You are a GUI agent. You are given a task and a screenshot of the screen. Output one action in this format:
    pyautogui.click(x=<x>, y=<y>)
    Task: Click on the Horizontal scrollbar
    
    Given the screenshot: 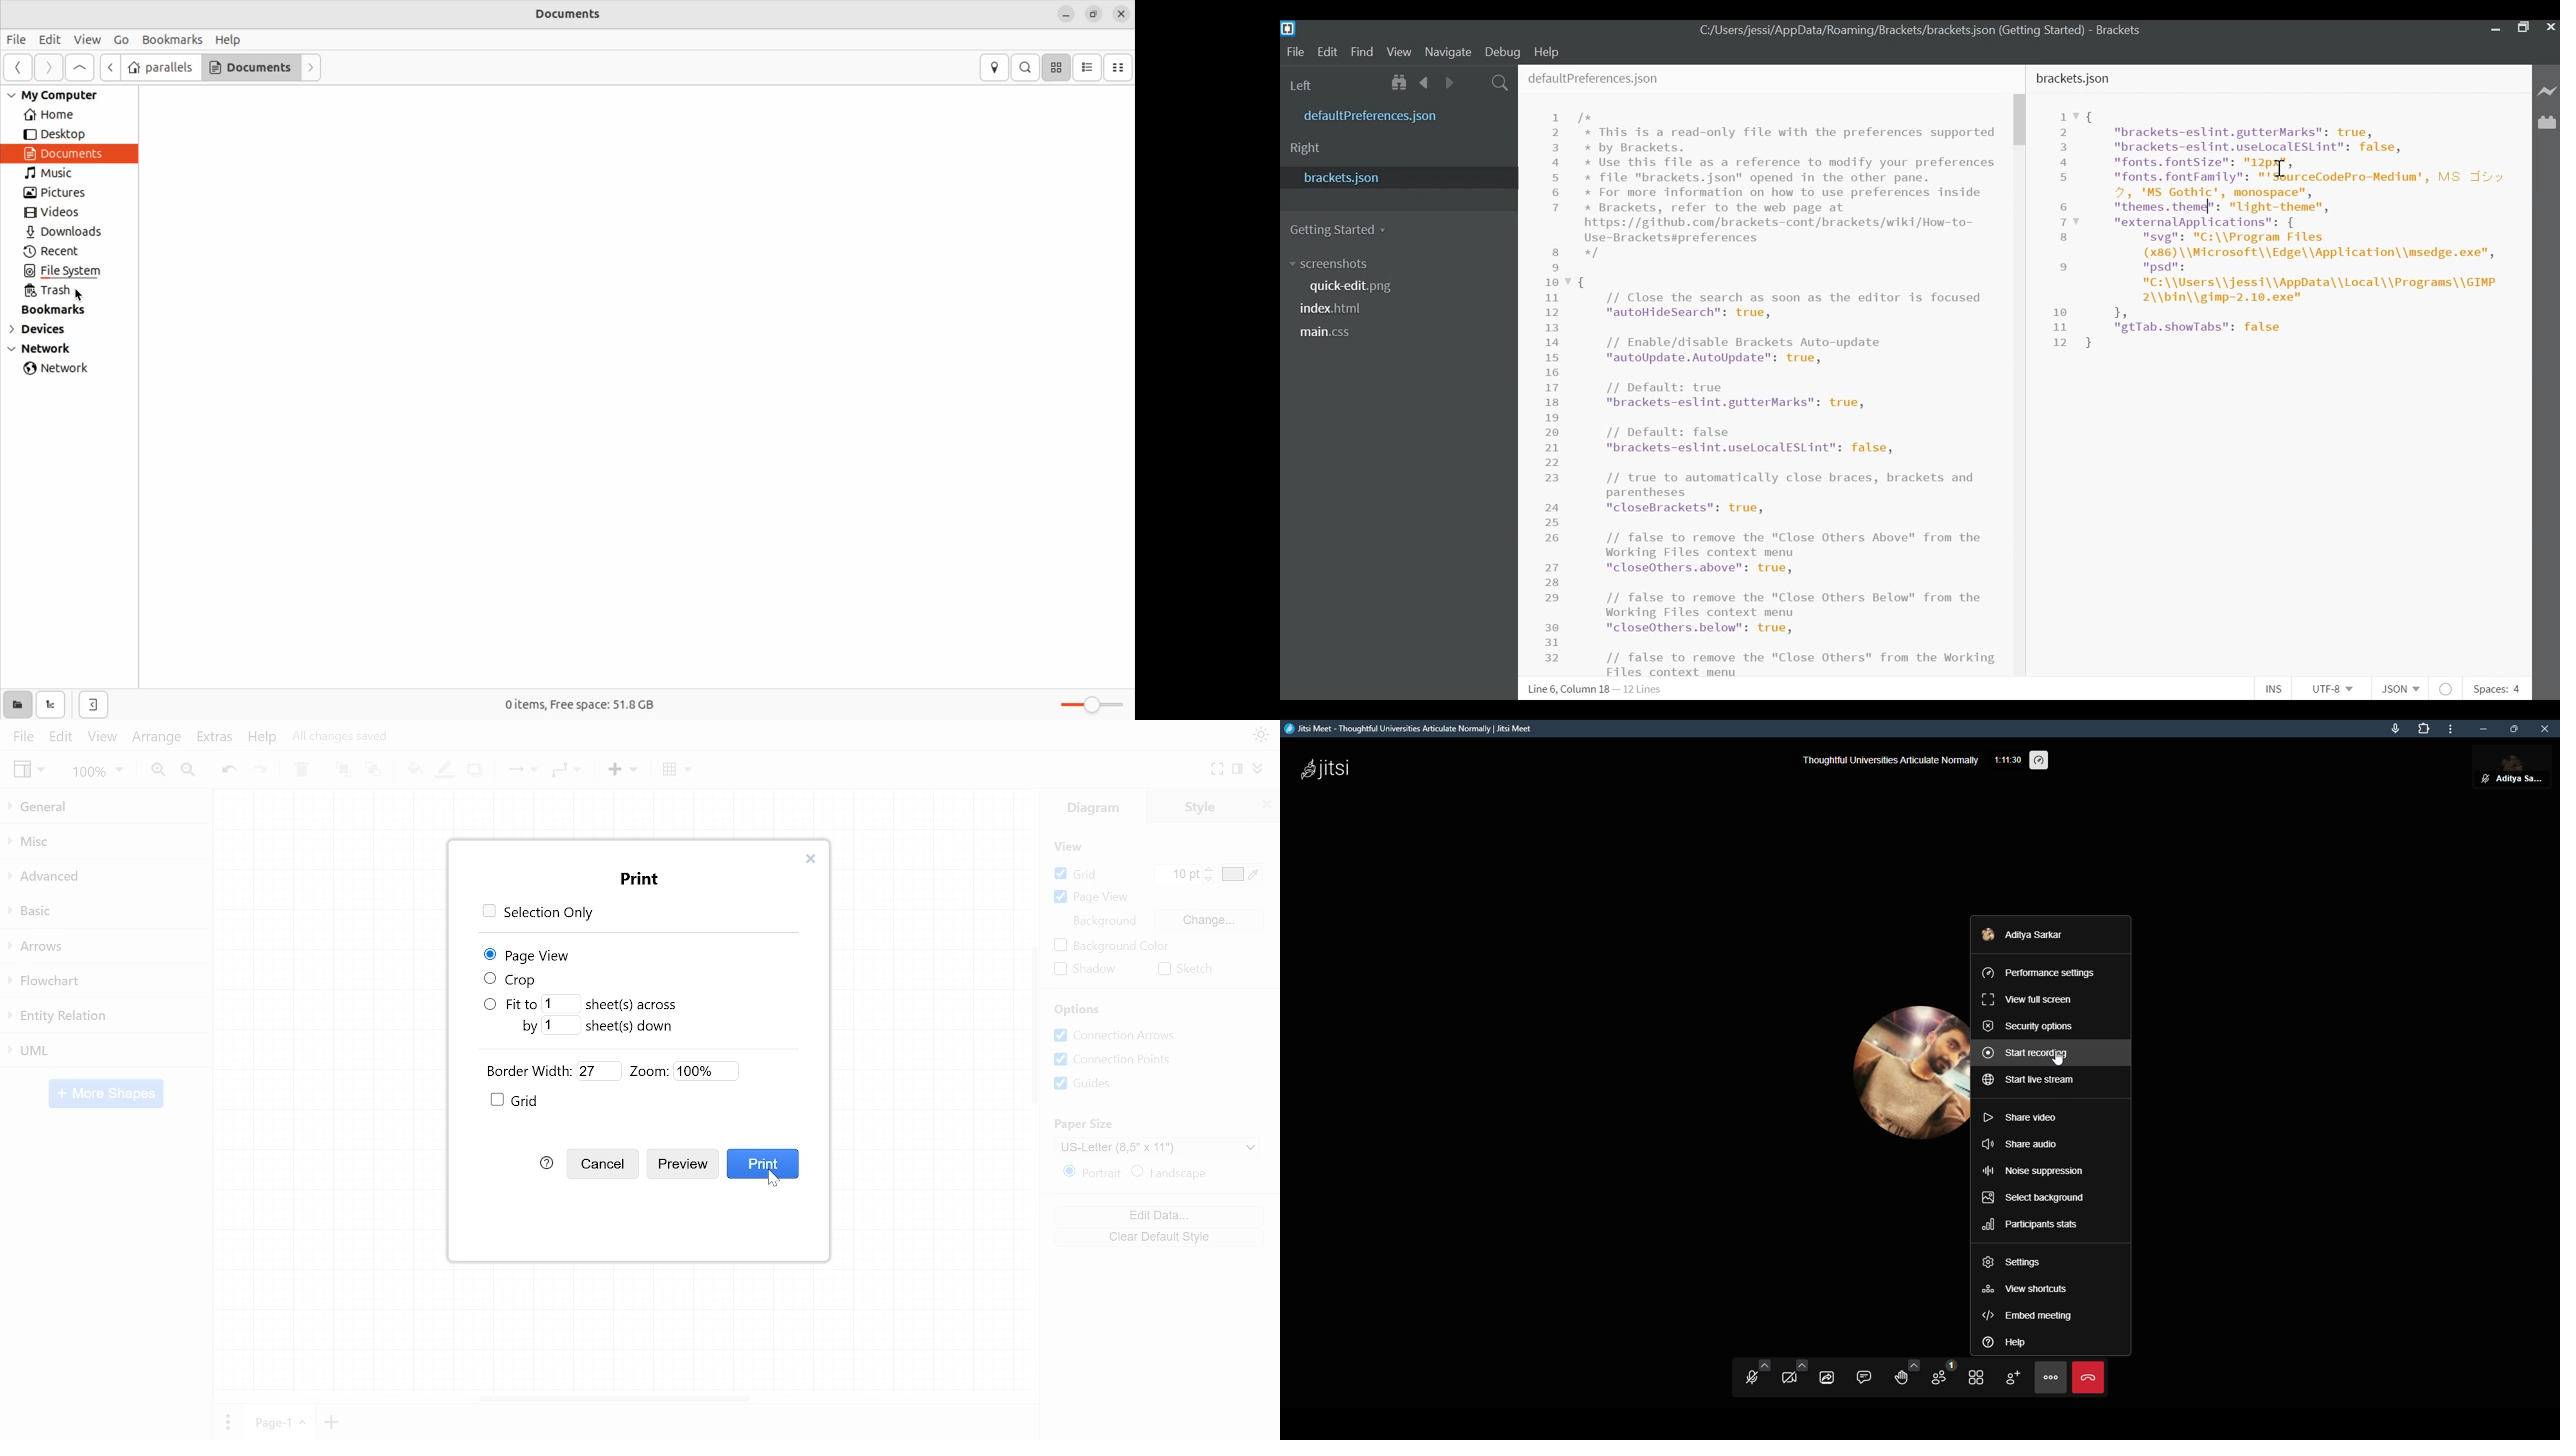 What is the action you would take?
    pyautogui.click(x=615, y=1401)
    